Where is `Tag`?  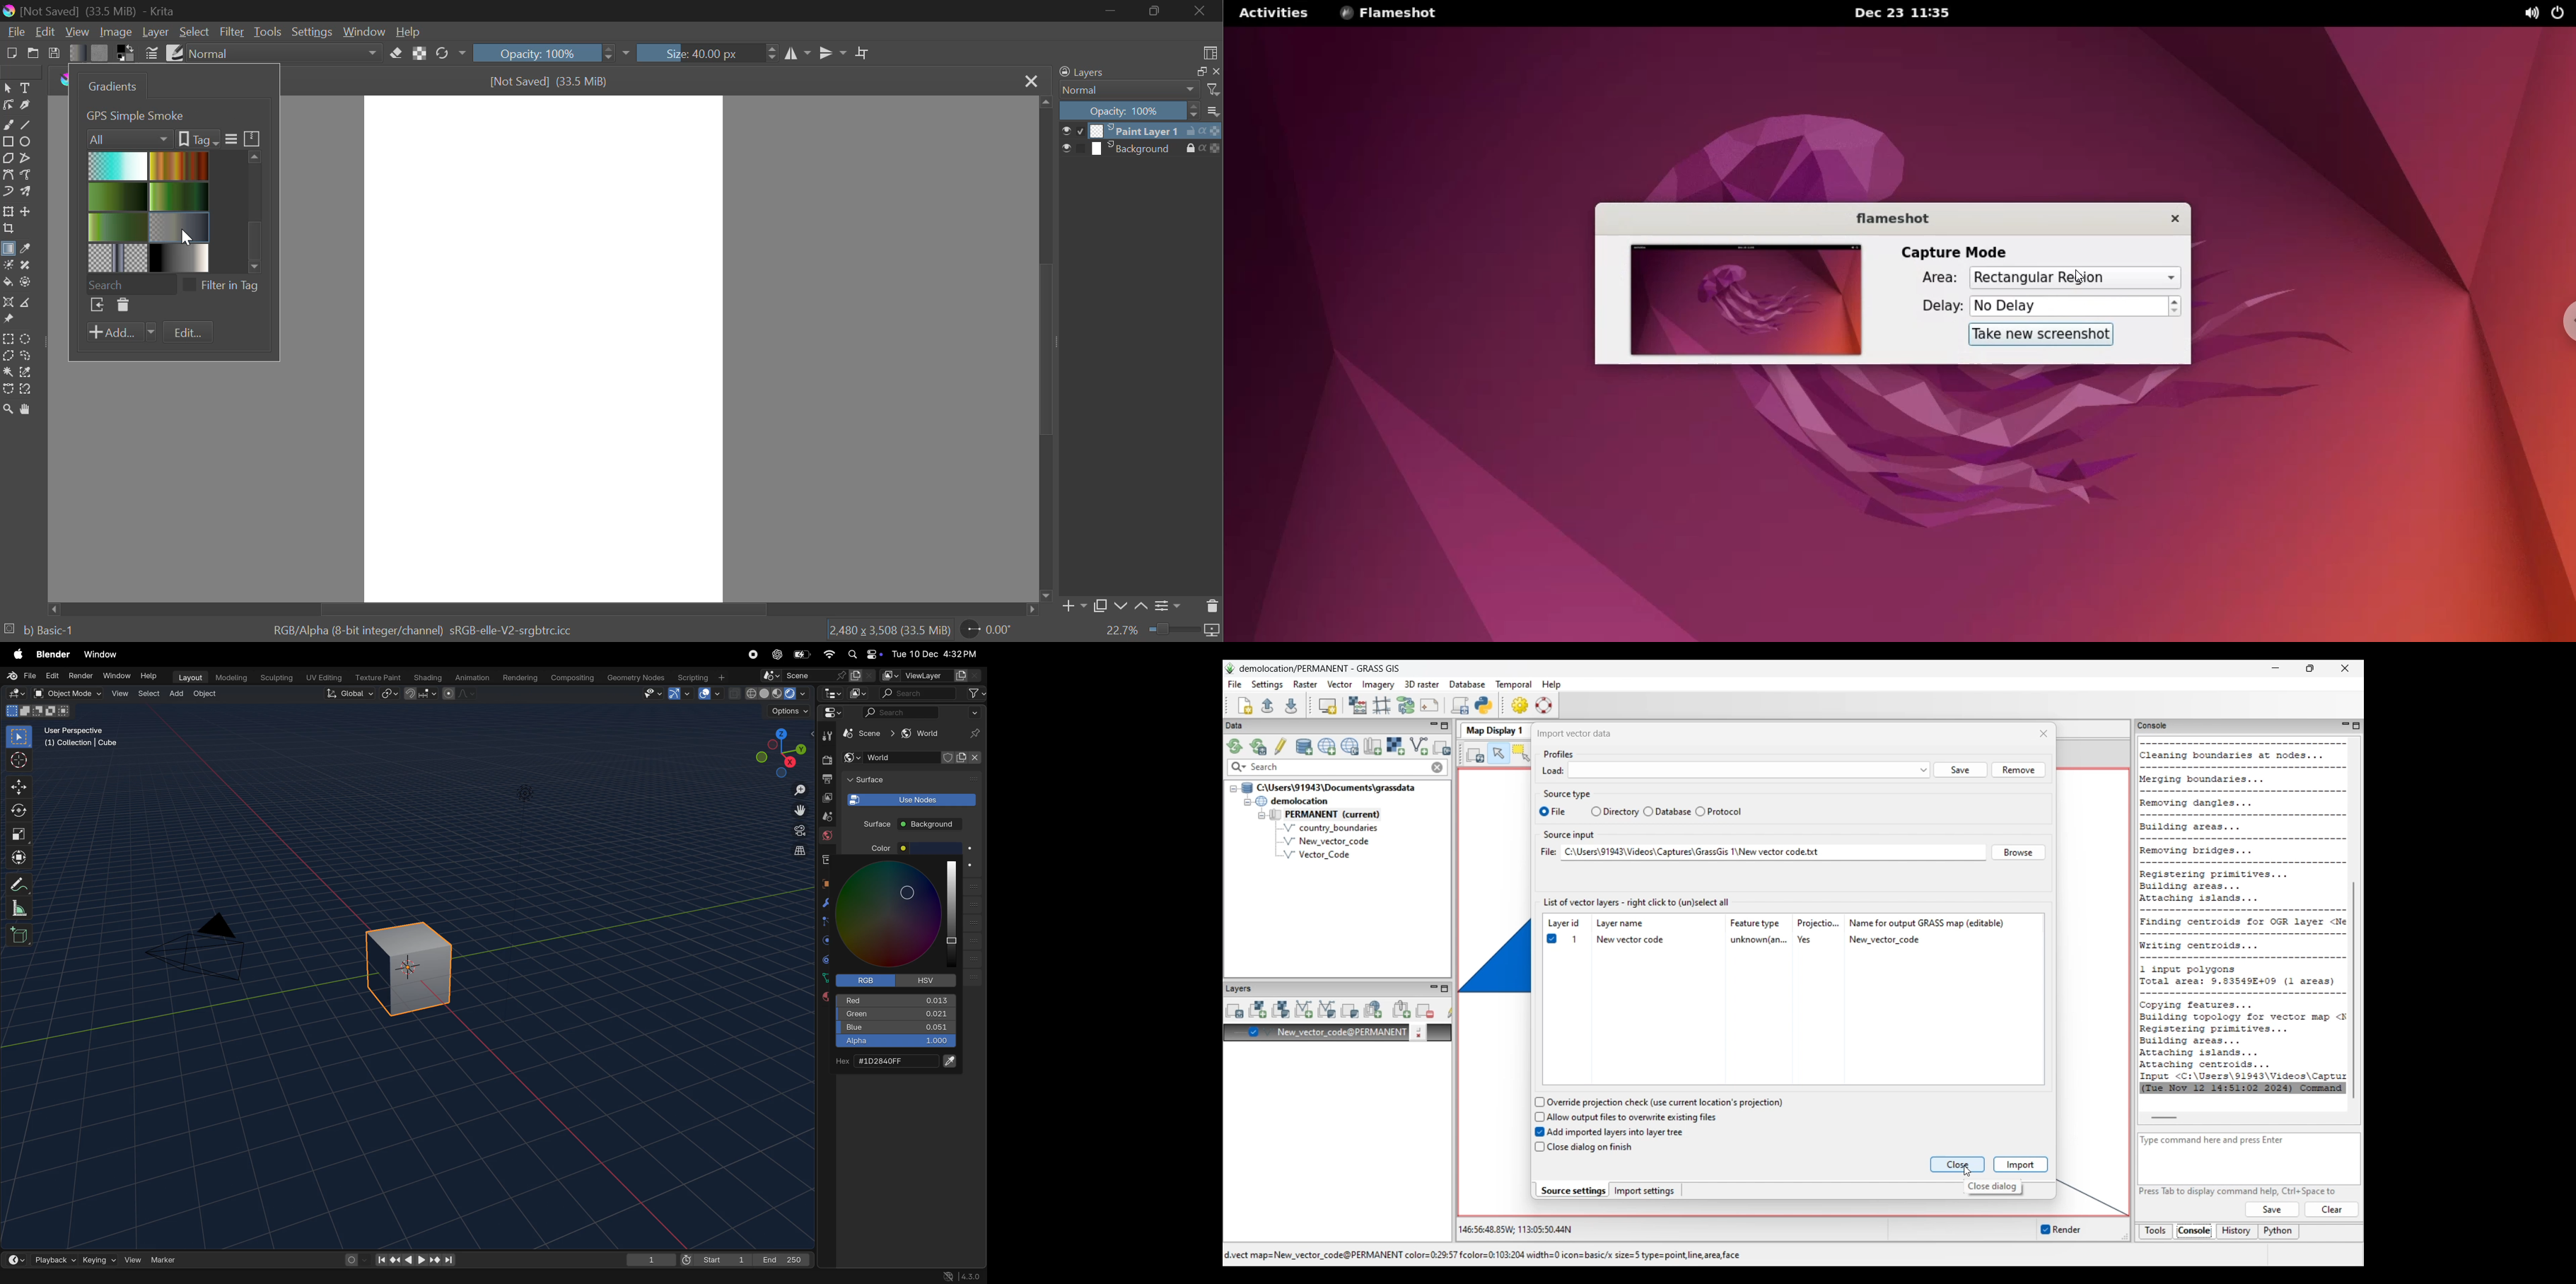
Tag is located at coordinates (197, 139).